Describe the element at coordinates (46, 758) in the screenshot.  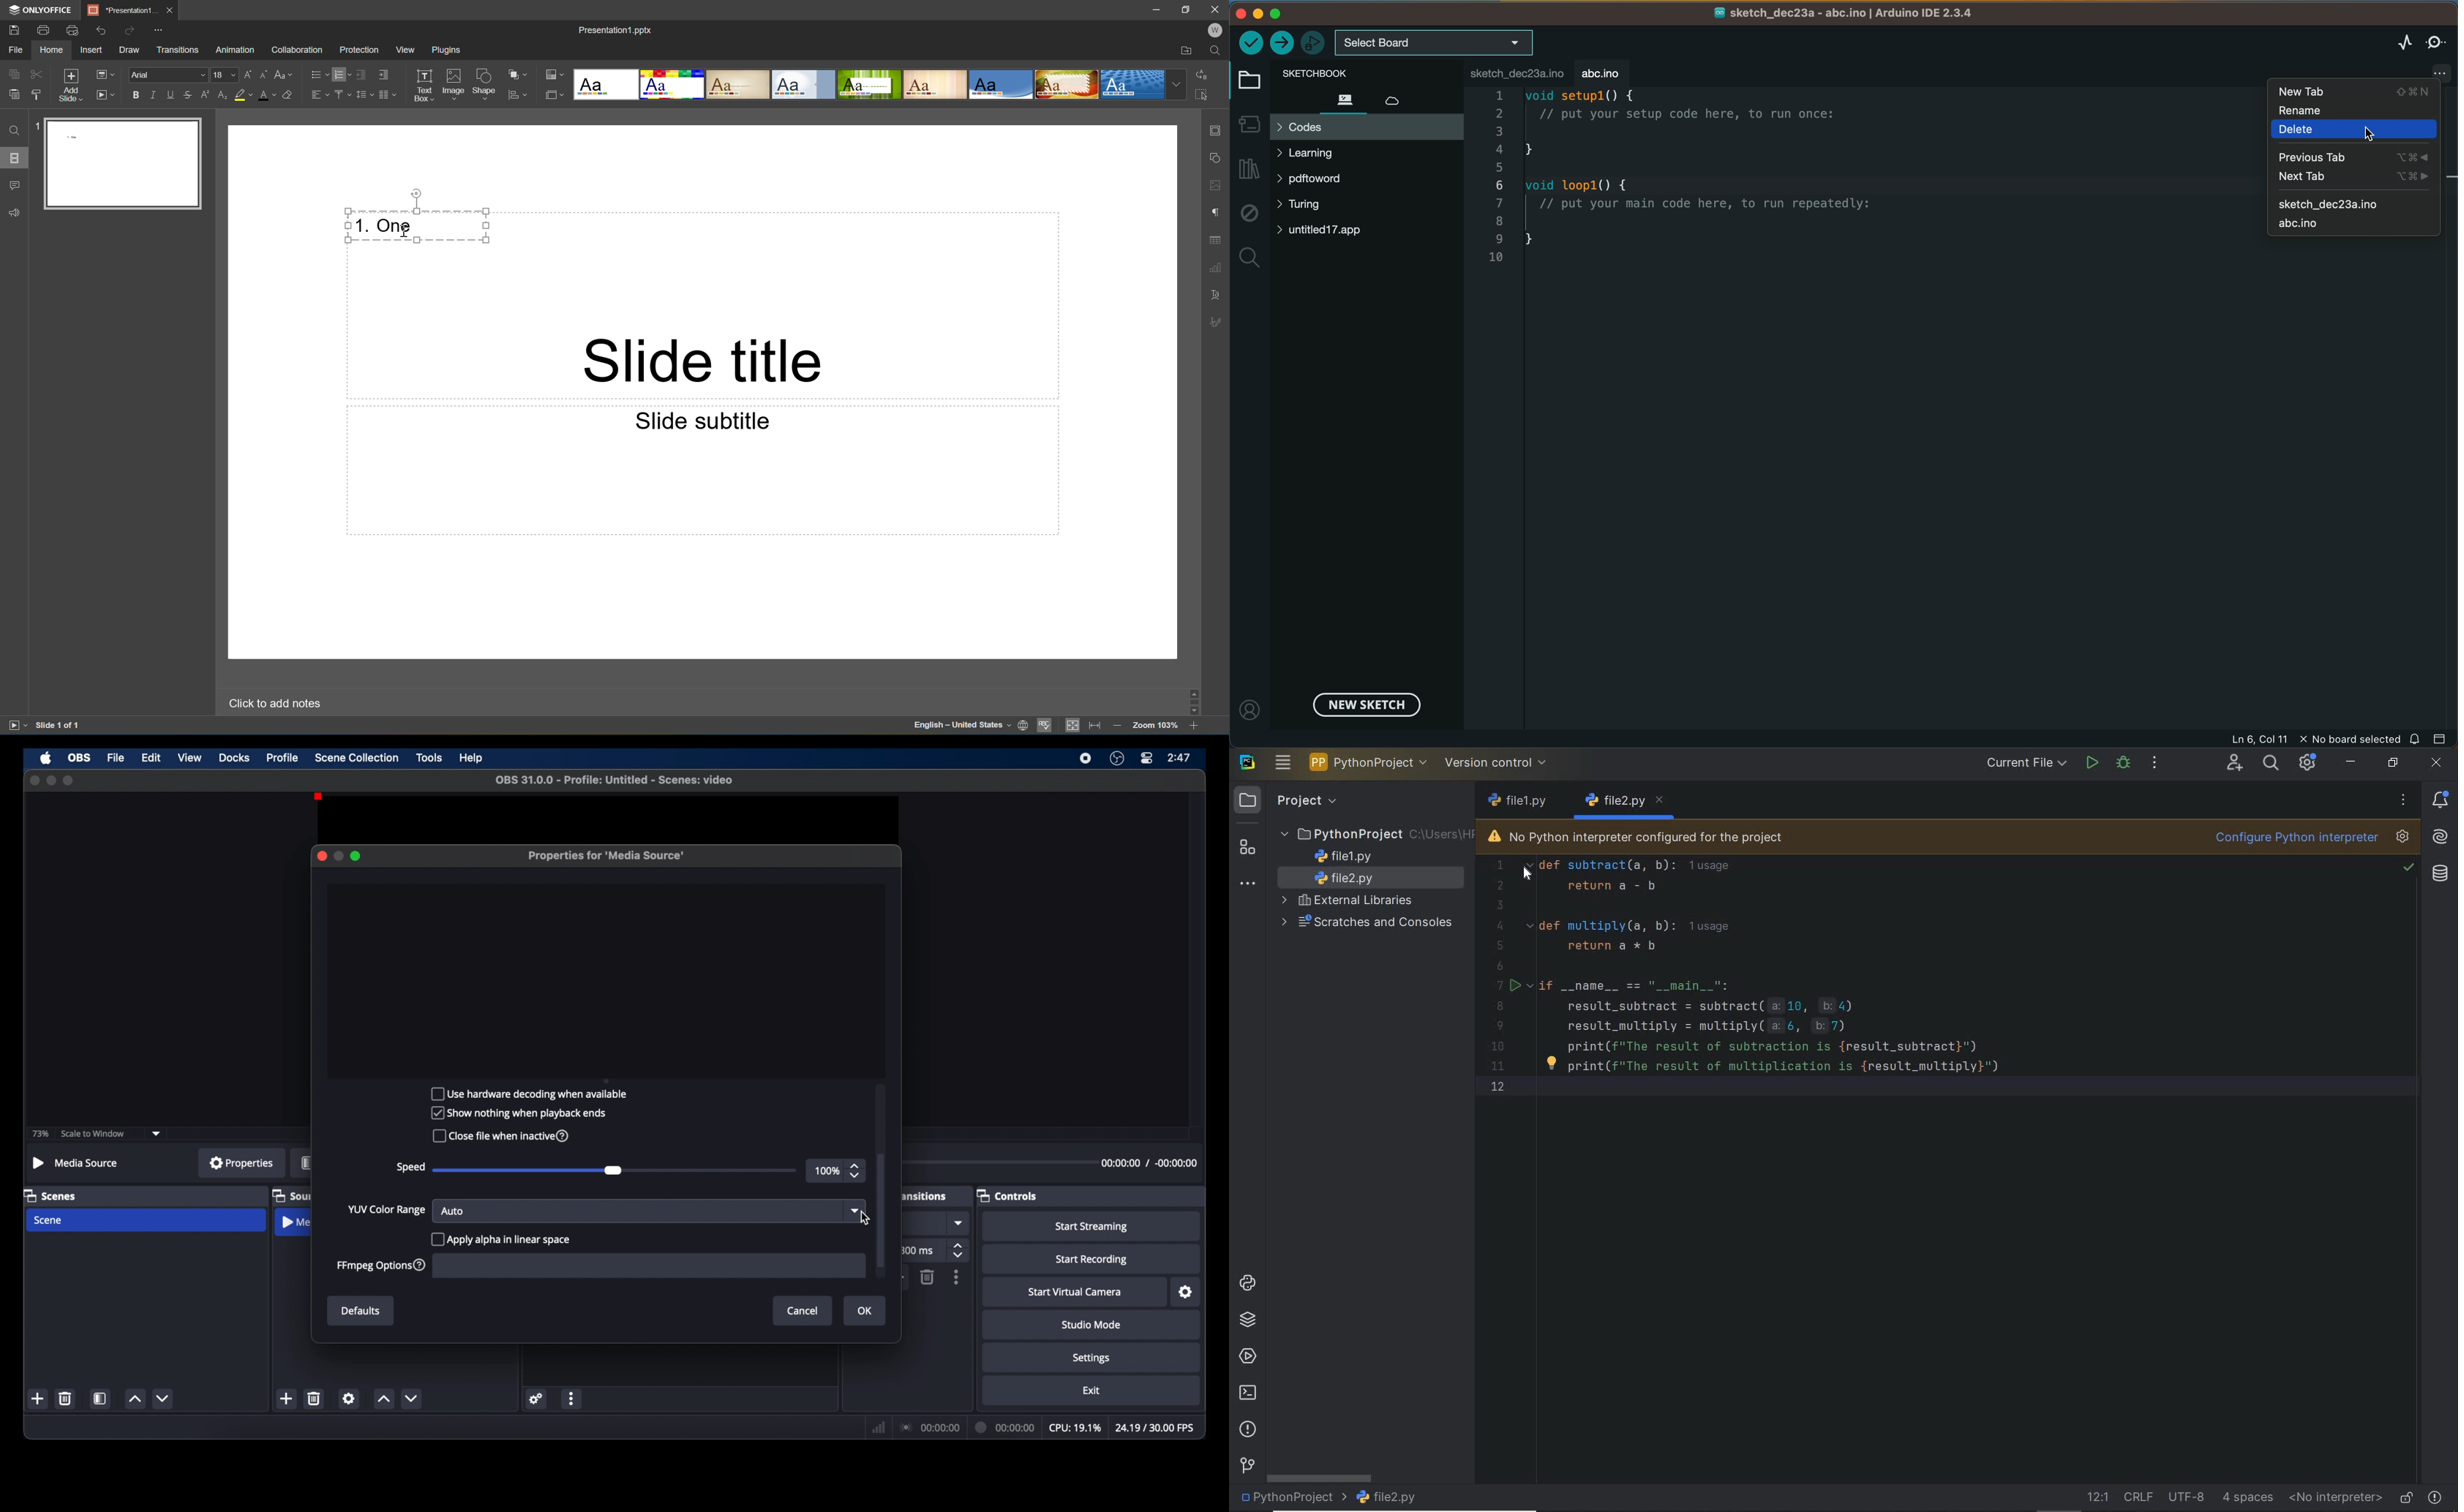
I see `apple icon` at that location.